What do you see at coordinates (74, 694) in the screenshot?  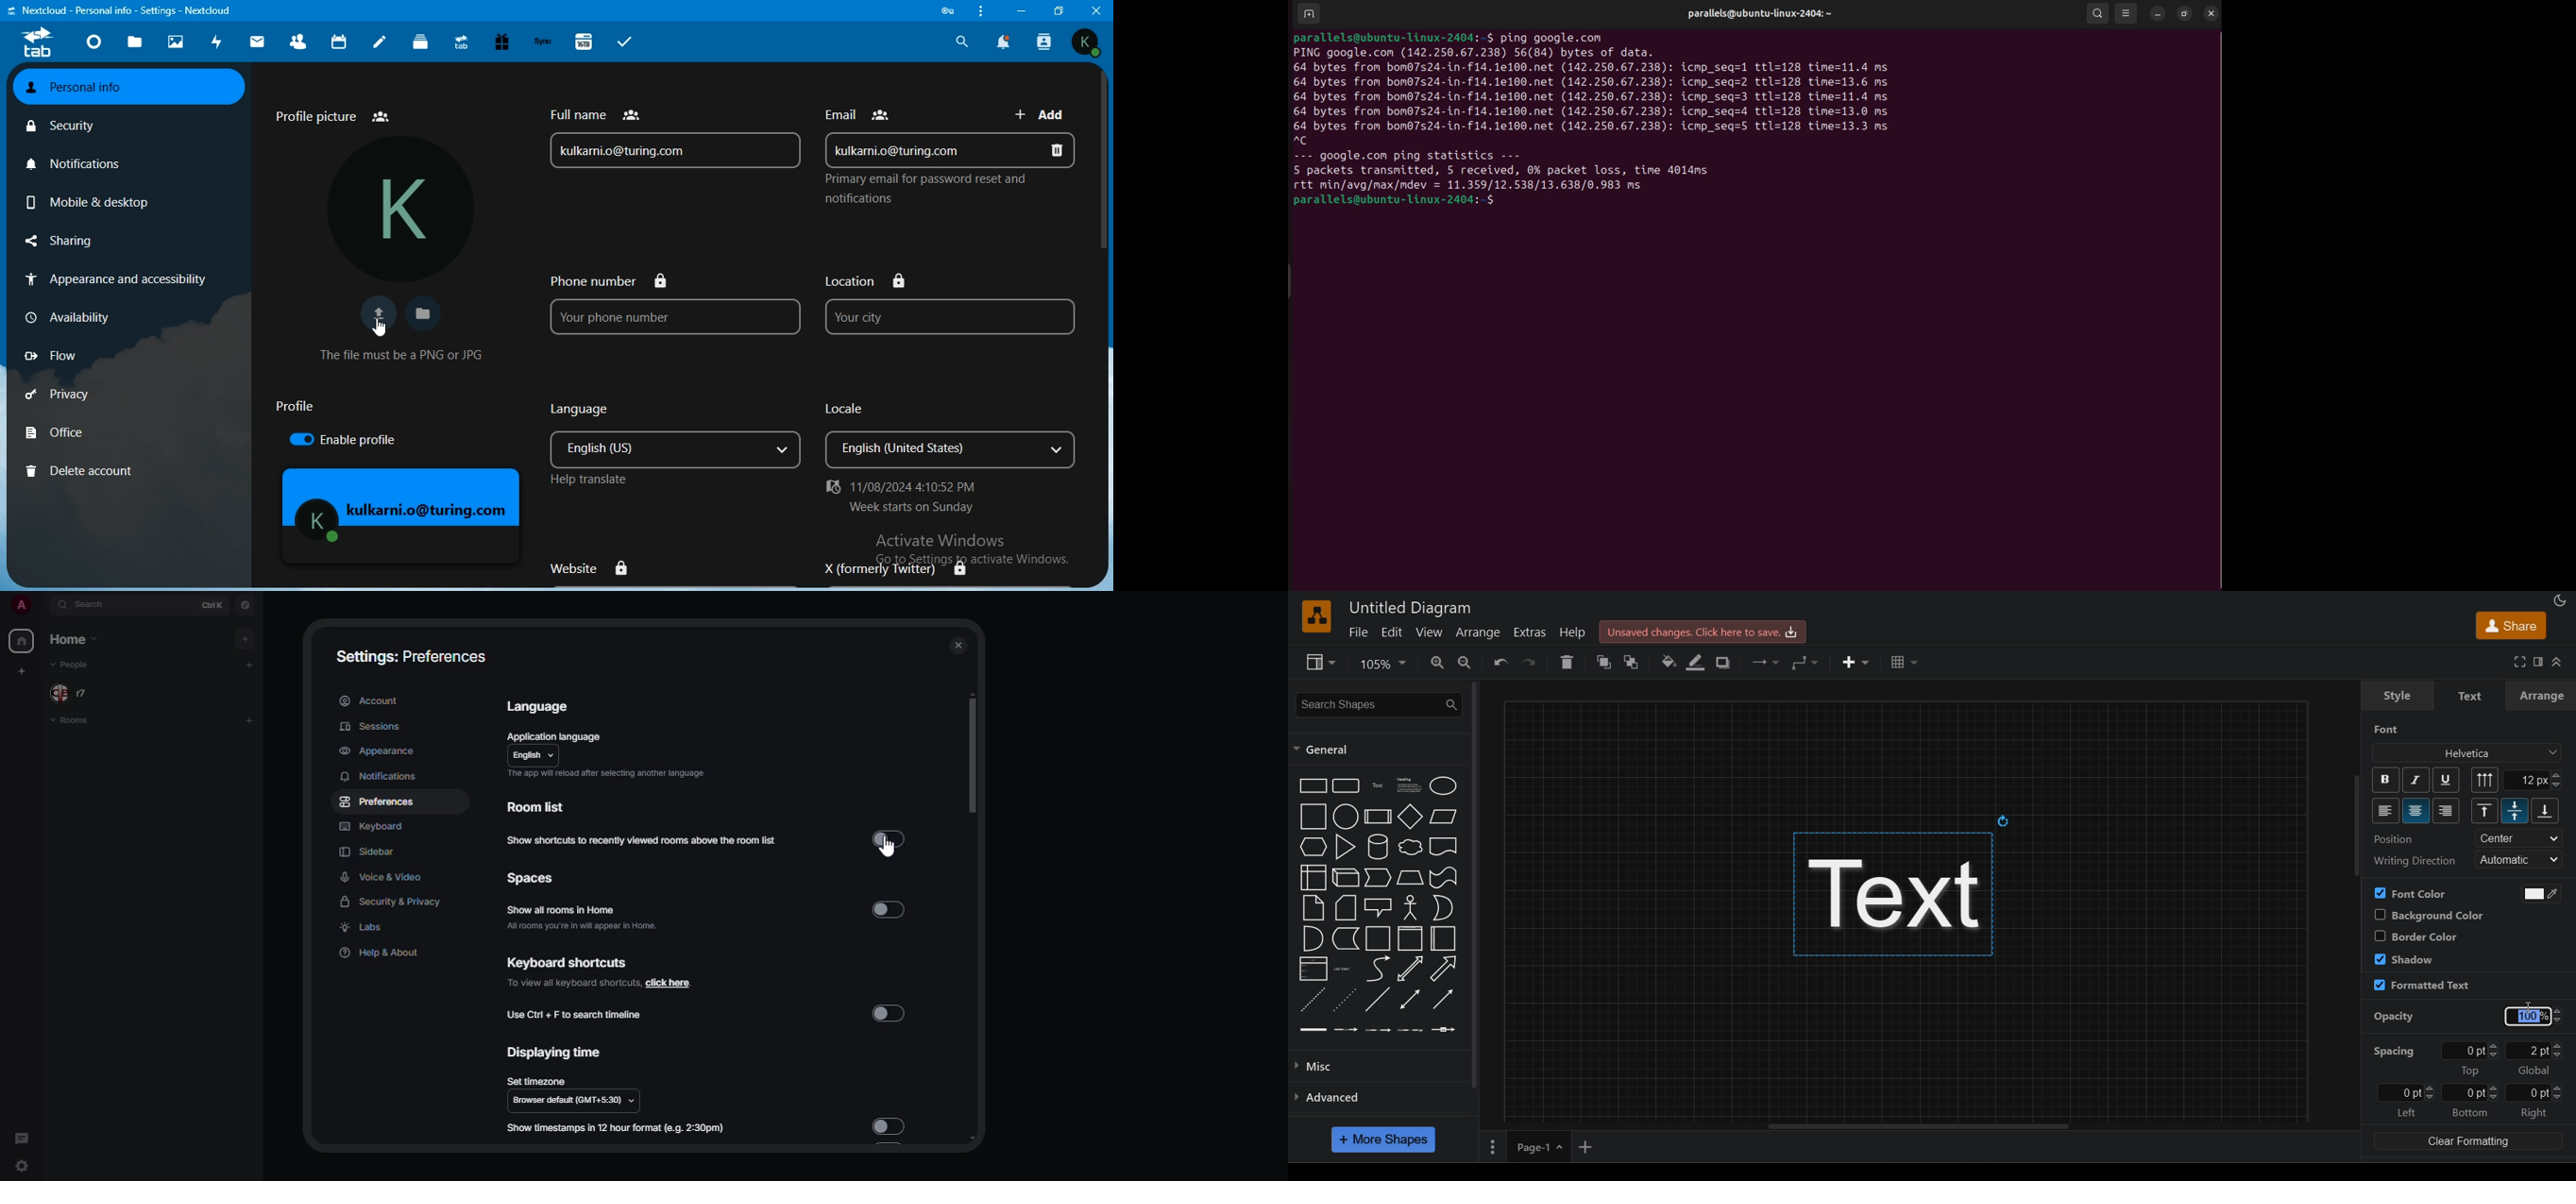 I see `people` at bounding box center [74, 694].